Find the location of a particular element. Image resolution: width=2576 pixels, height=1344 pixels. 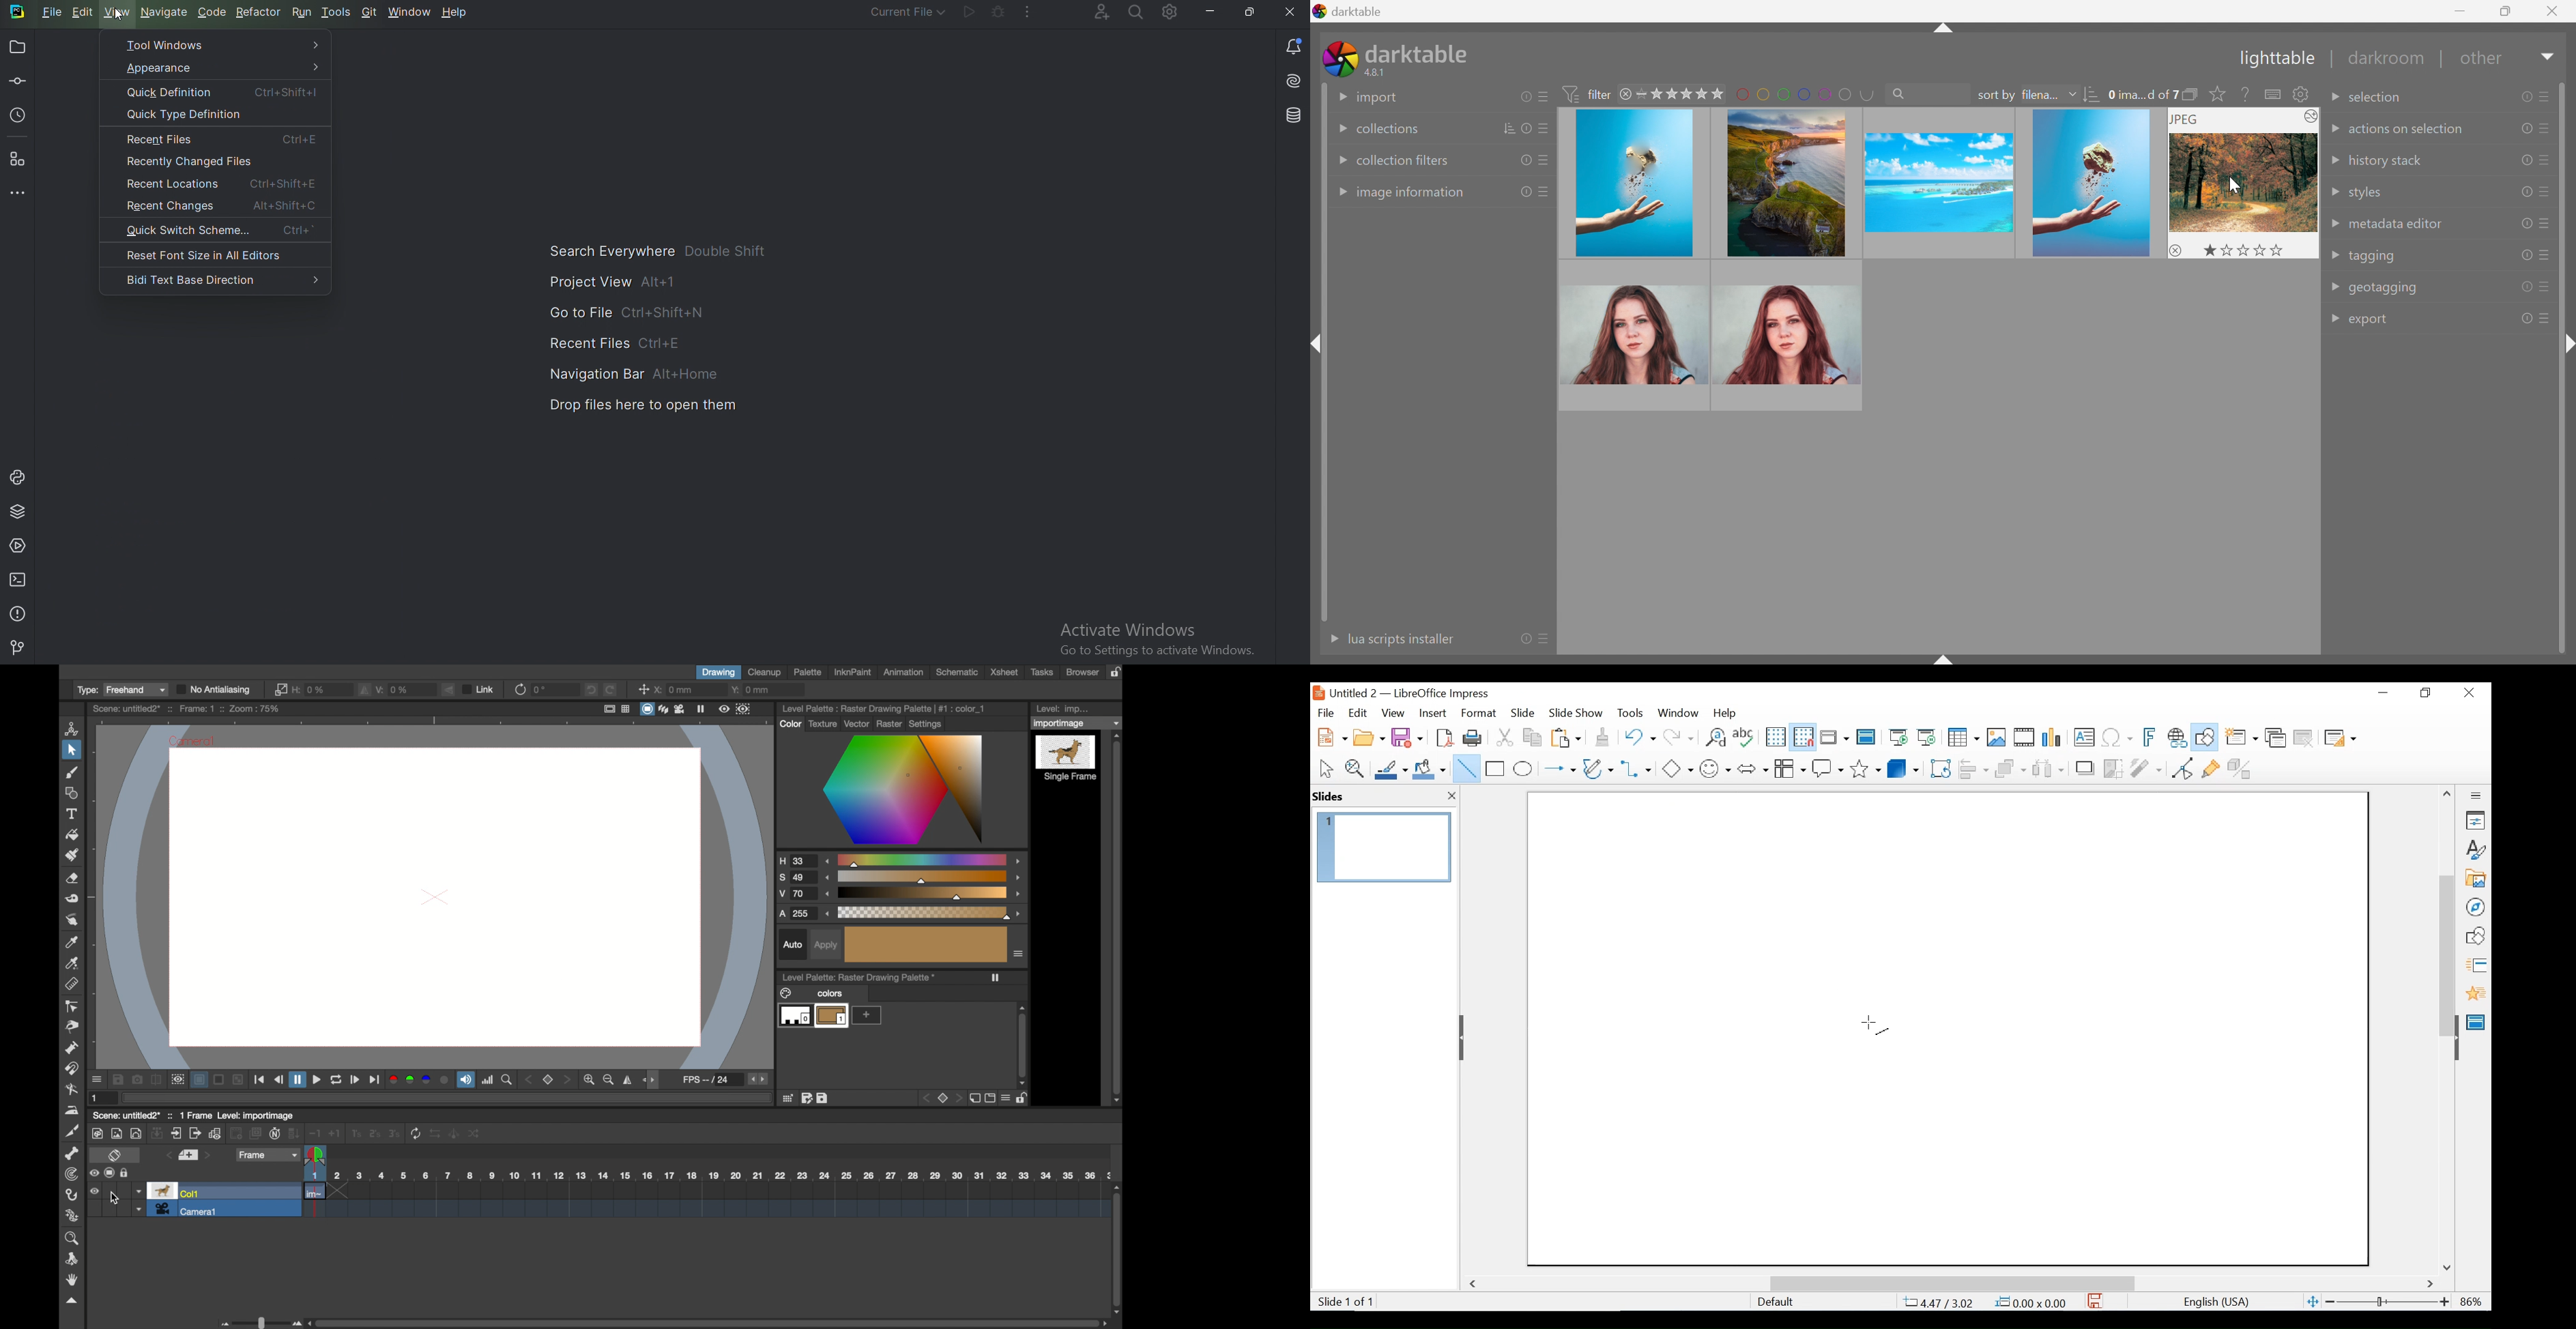

back is located at coordinates (279, 1079).